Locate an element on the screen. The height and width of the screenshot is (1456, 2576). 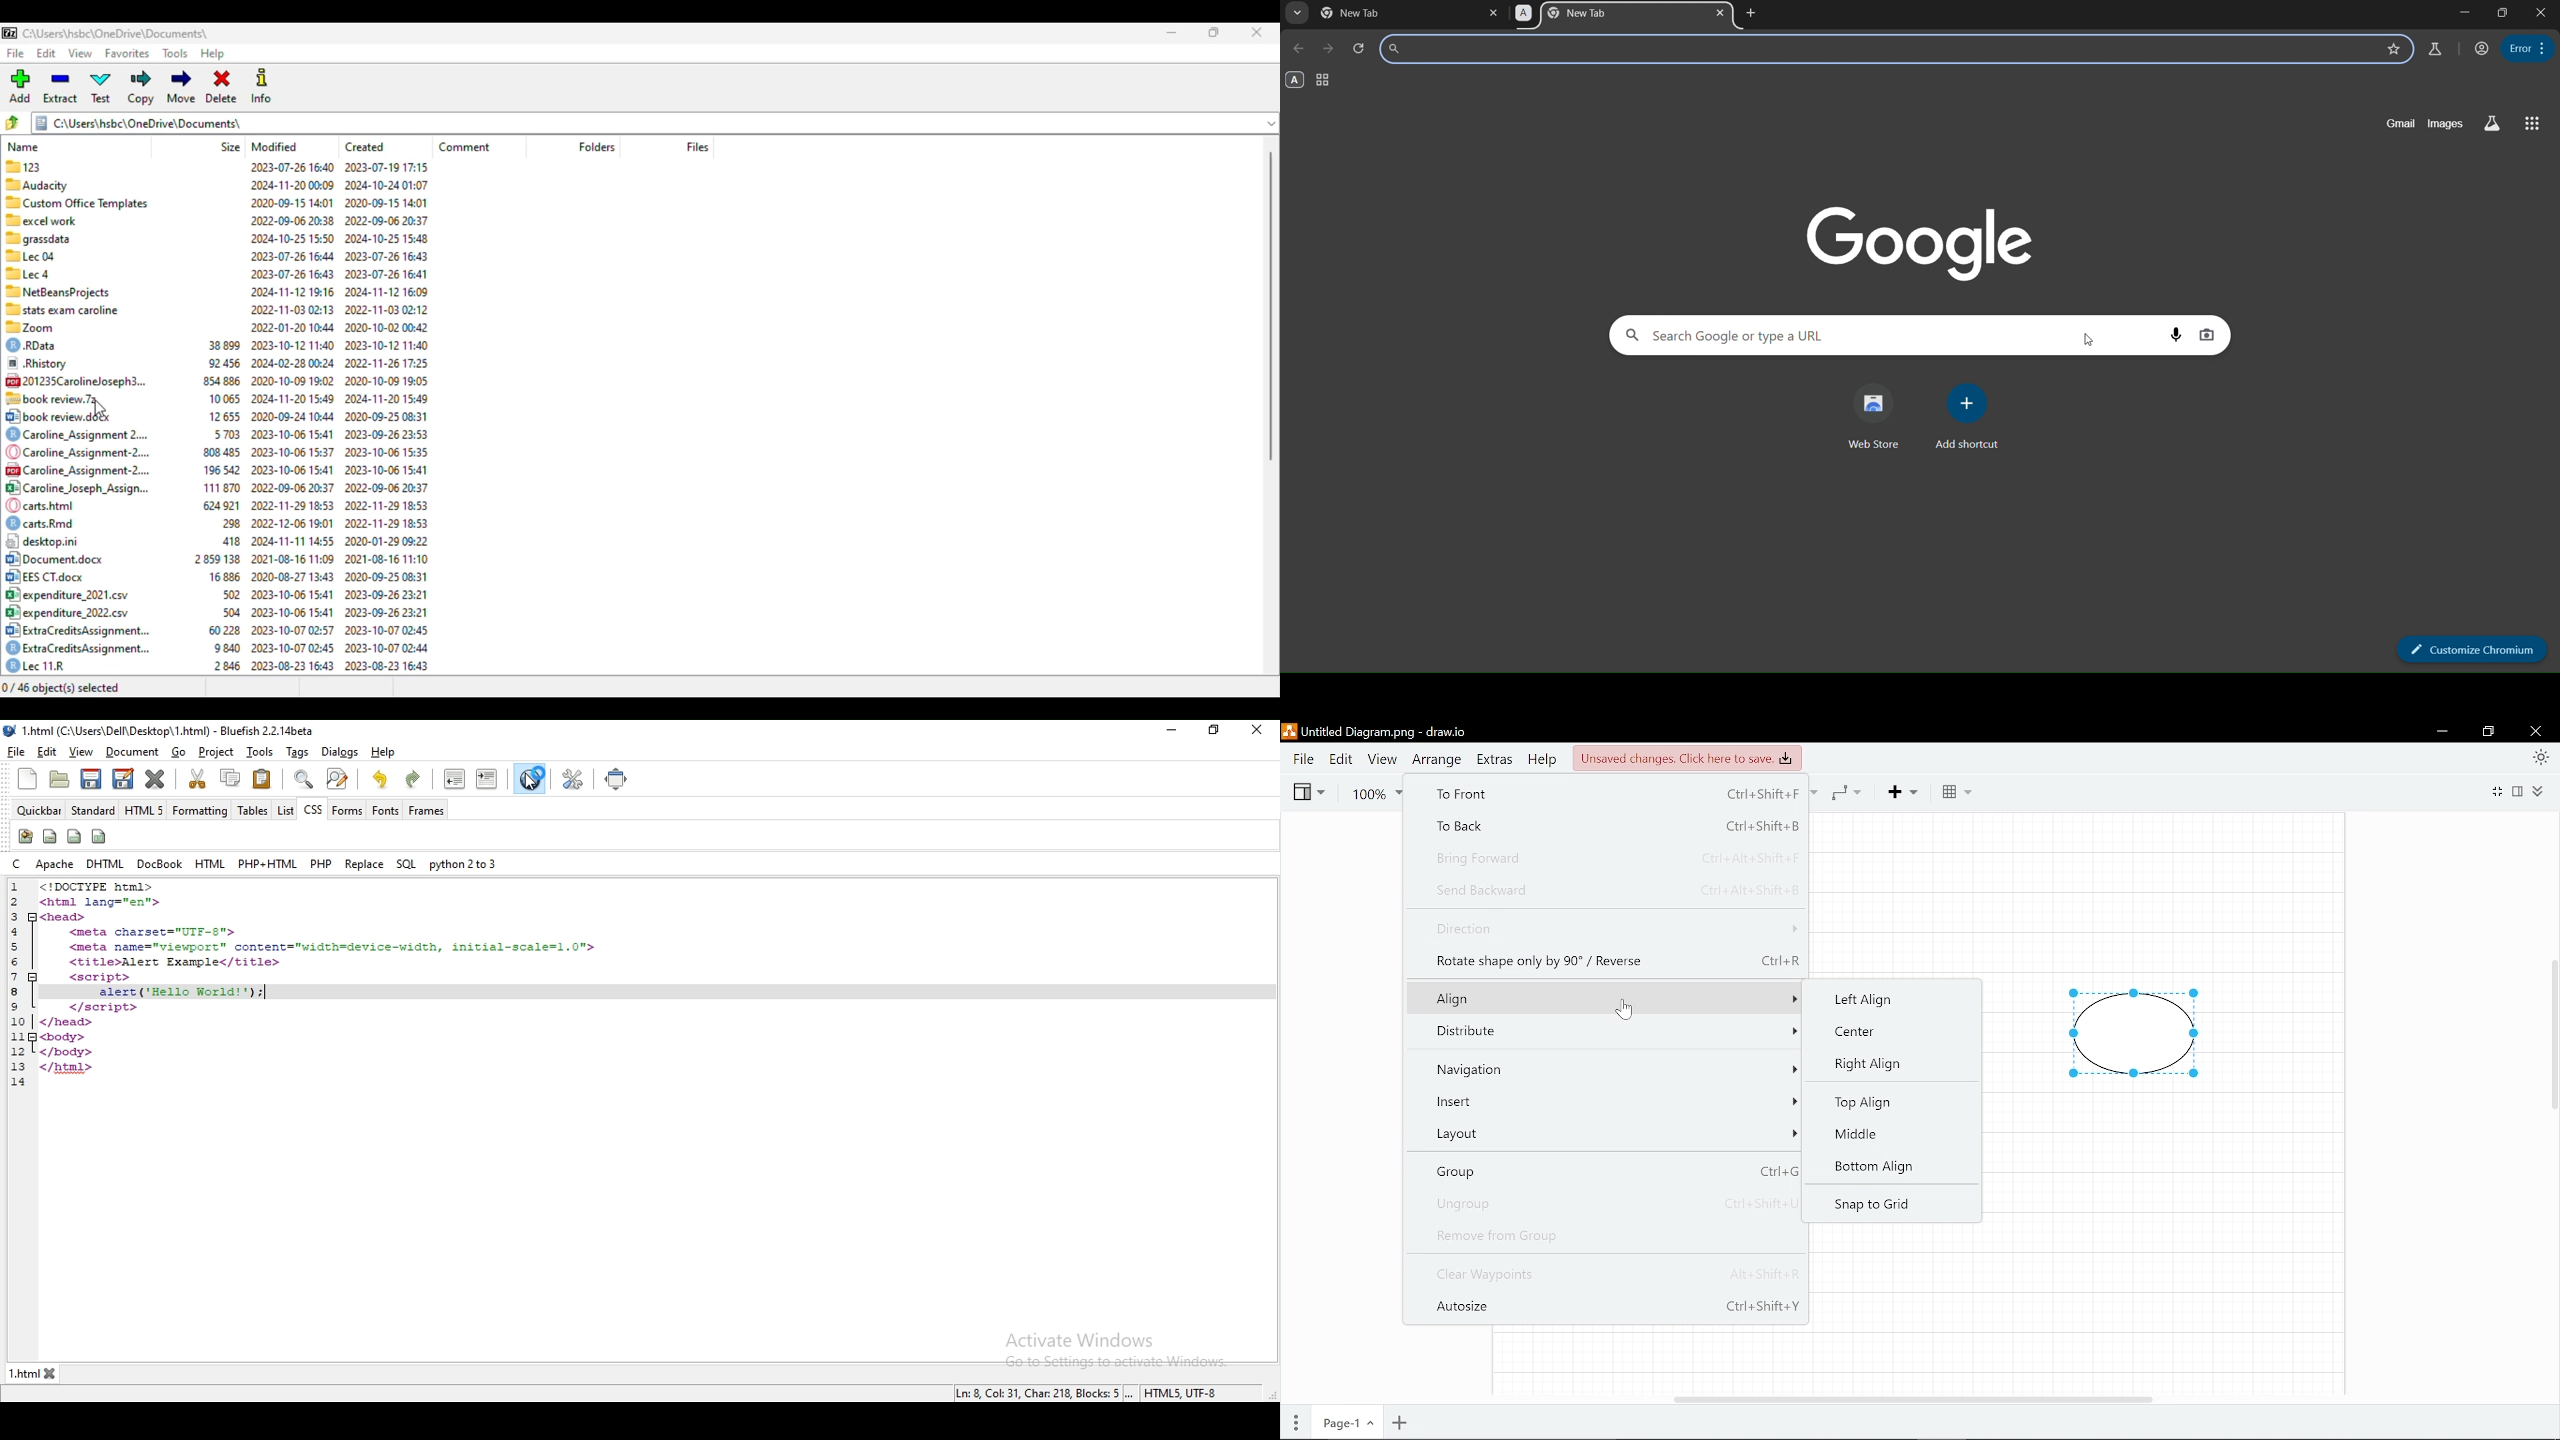
Collapse/expand is located at coordinates (2541, 791).